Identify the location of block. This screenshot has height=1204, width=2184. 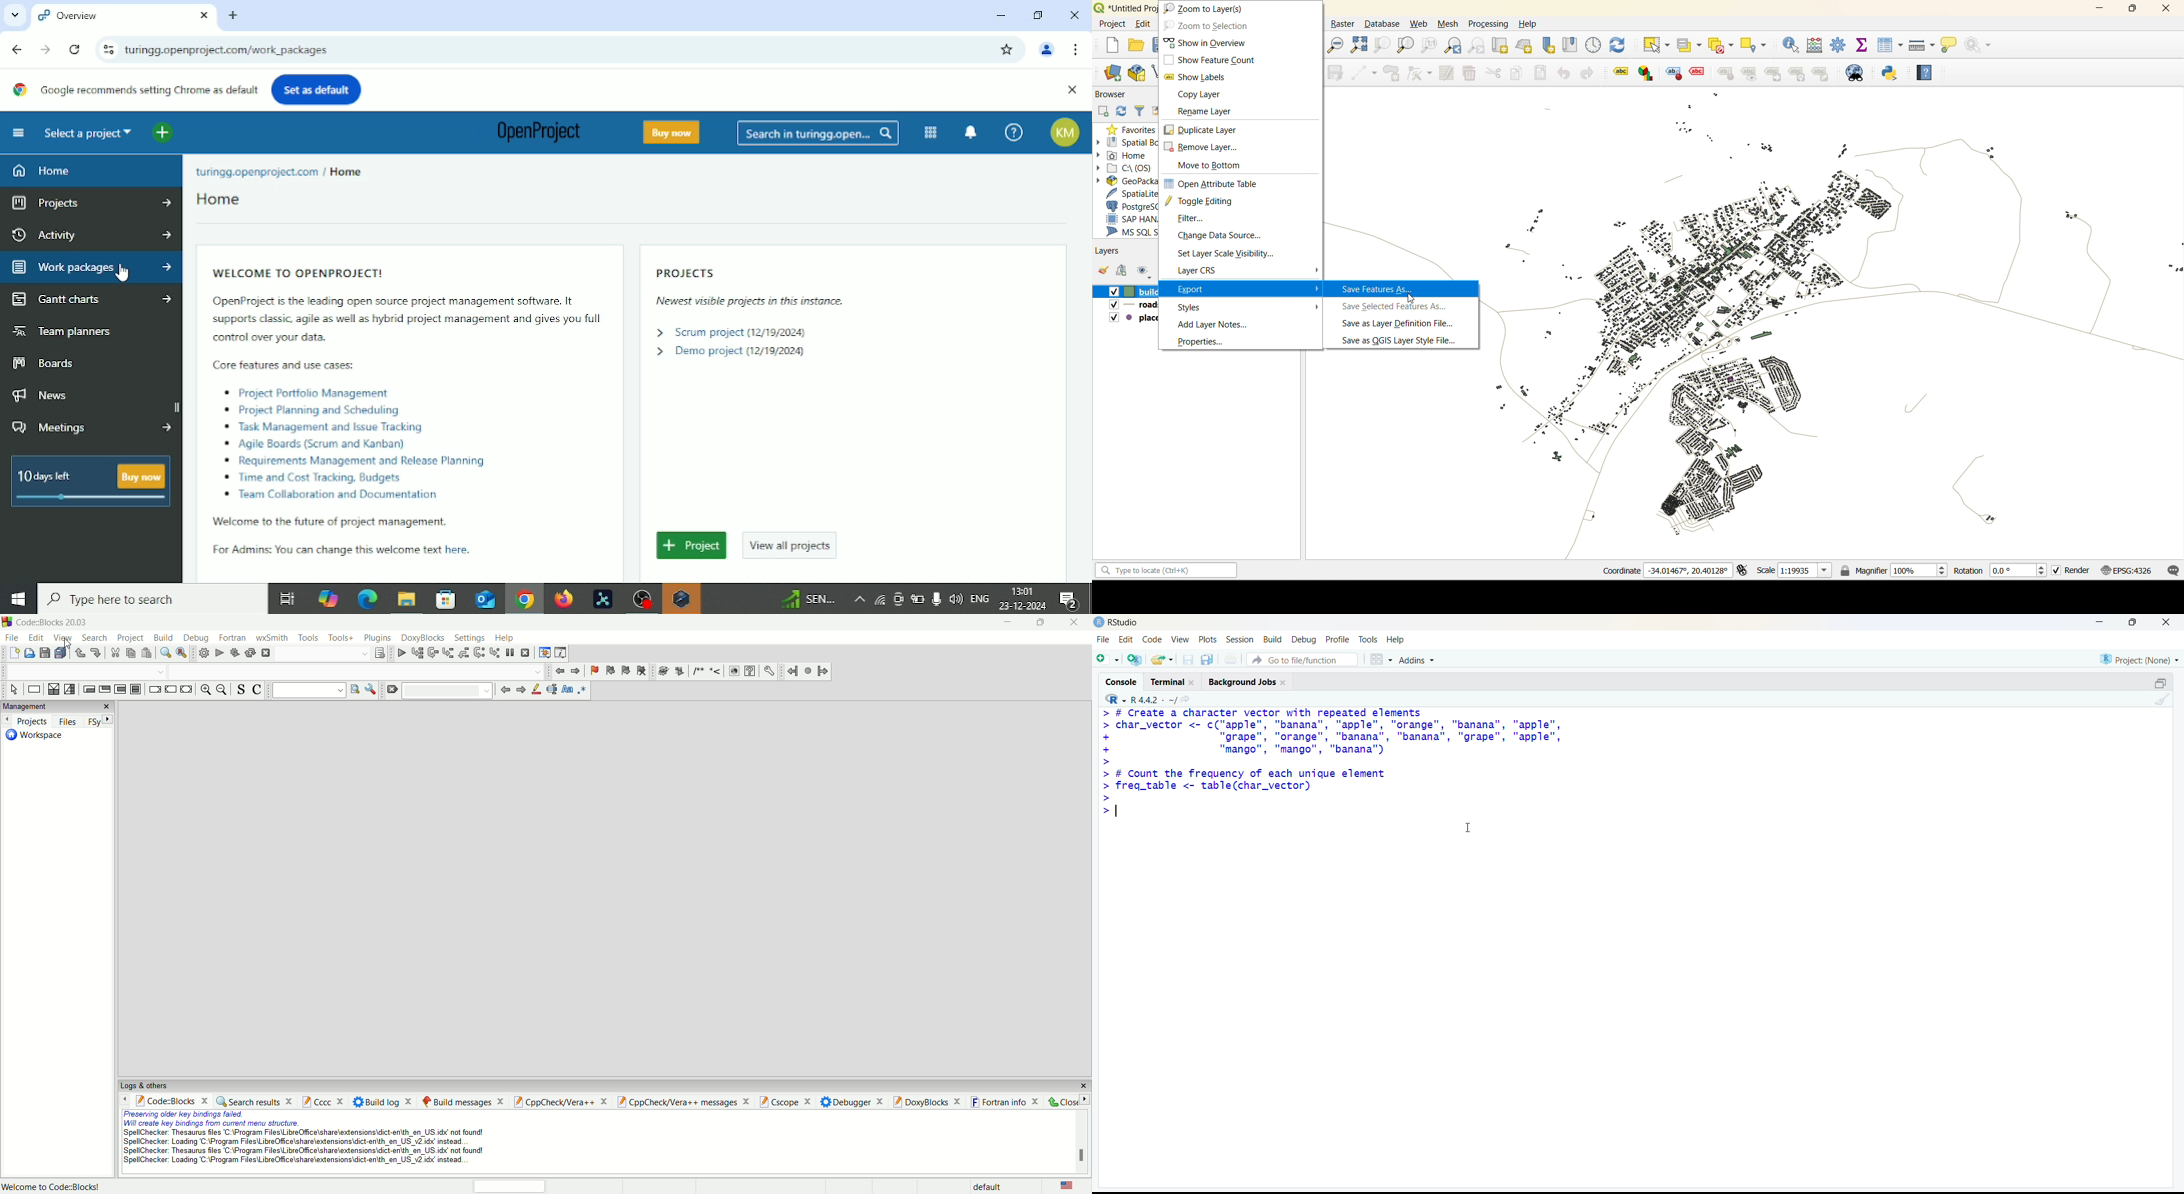
(135, 690).